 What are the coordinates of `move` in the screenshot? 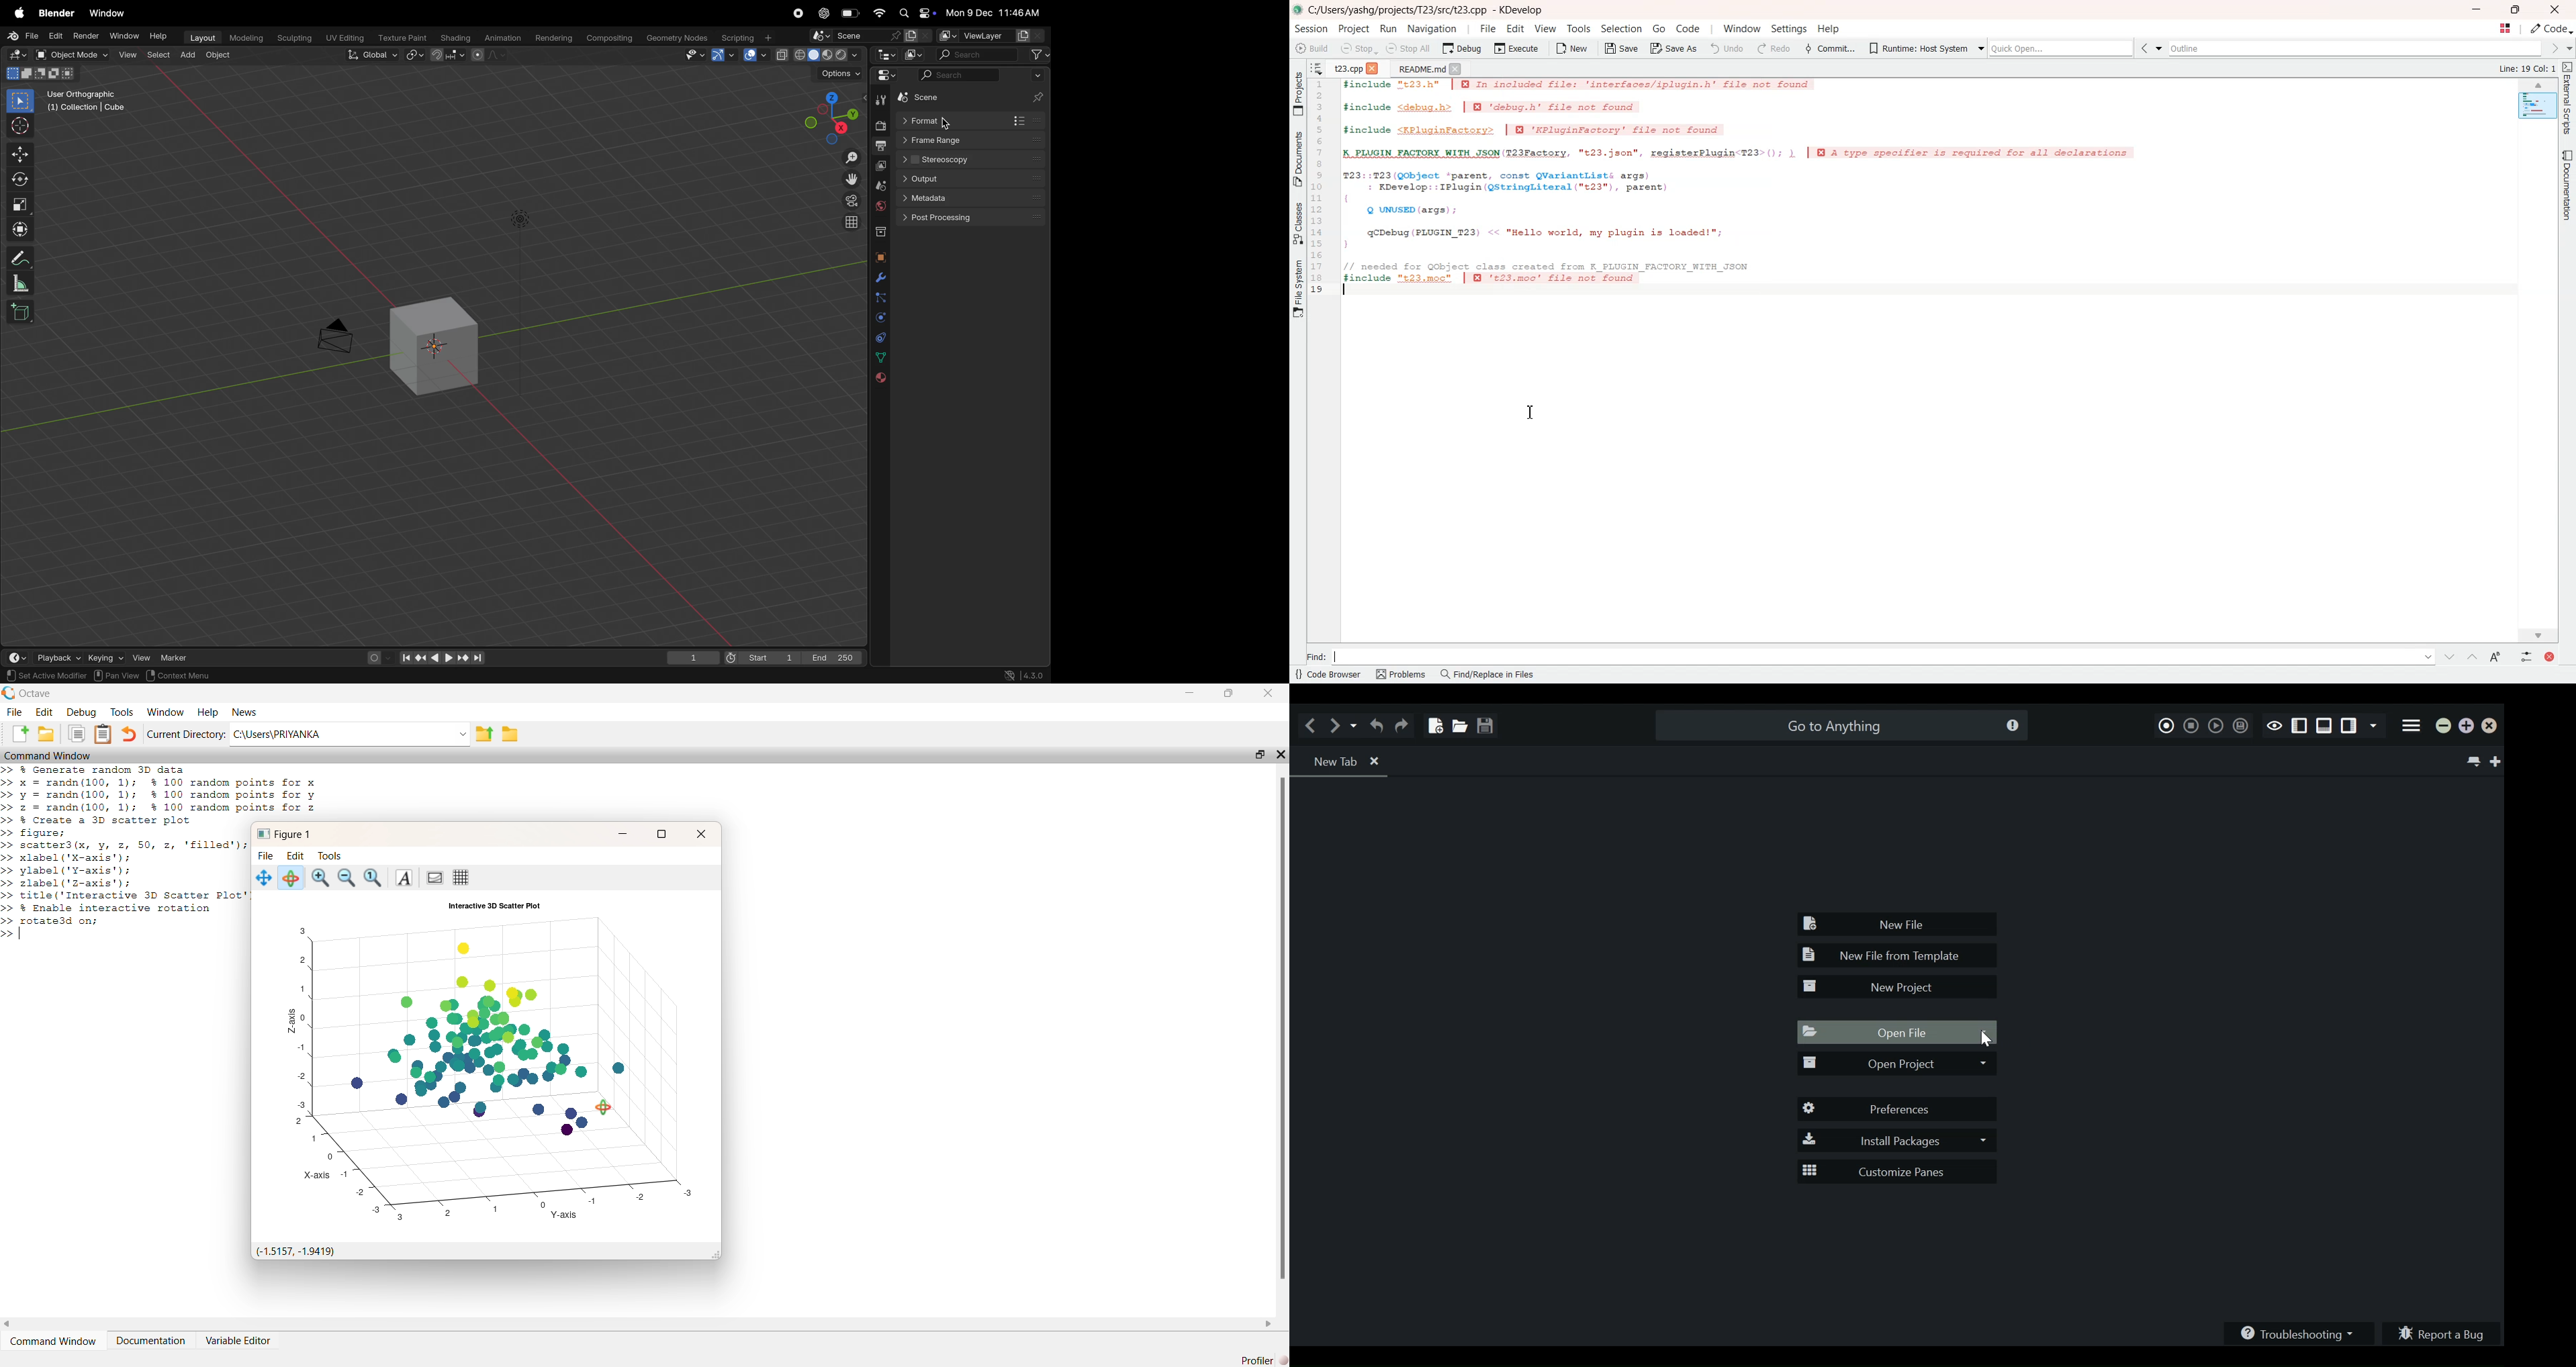 It's located at (264, 878).